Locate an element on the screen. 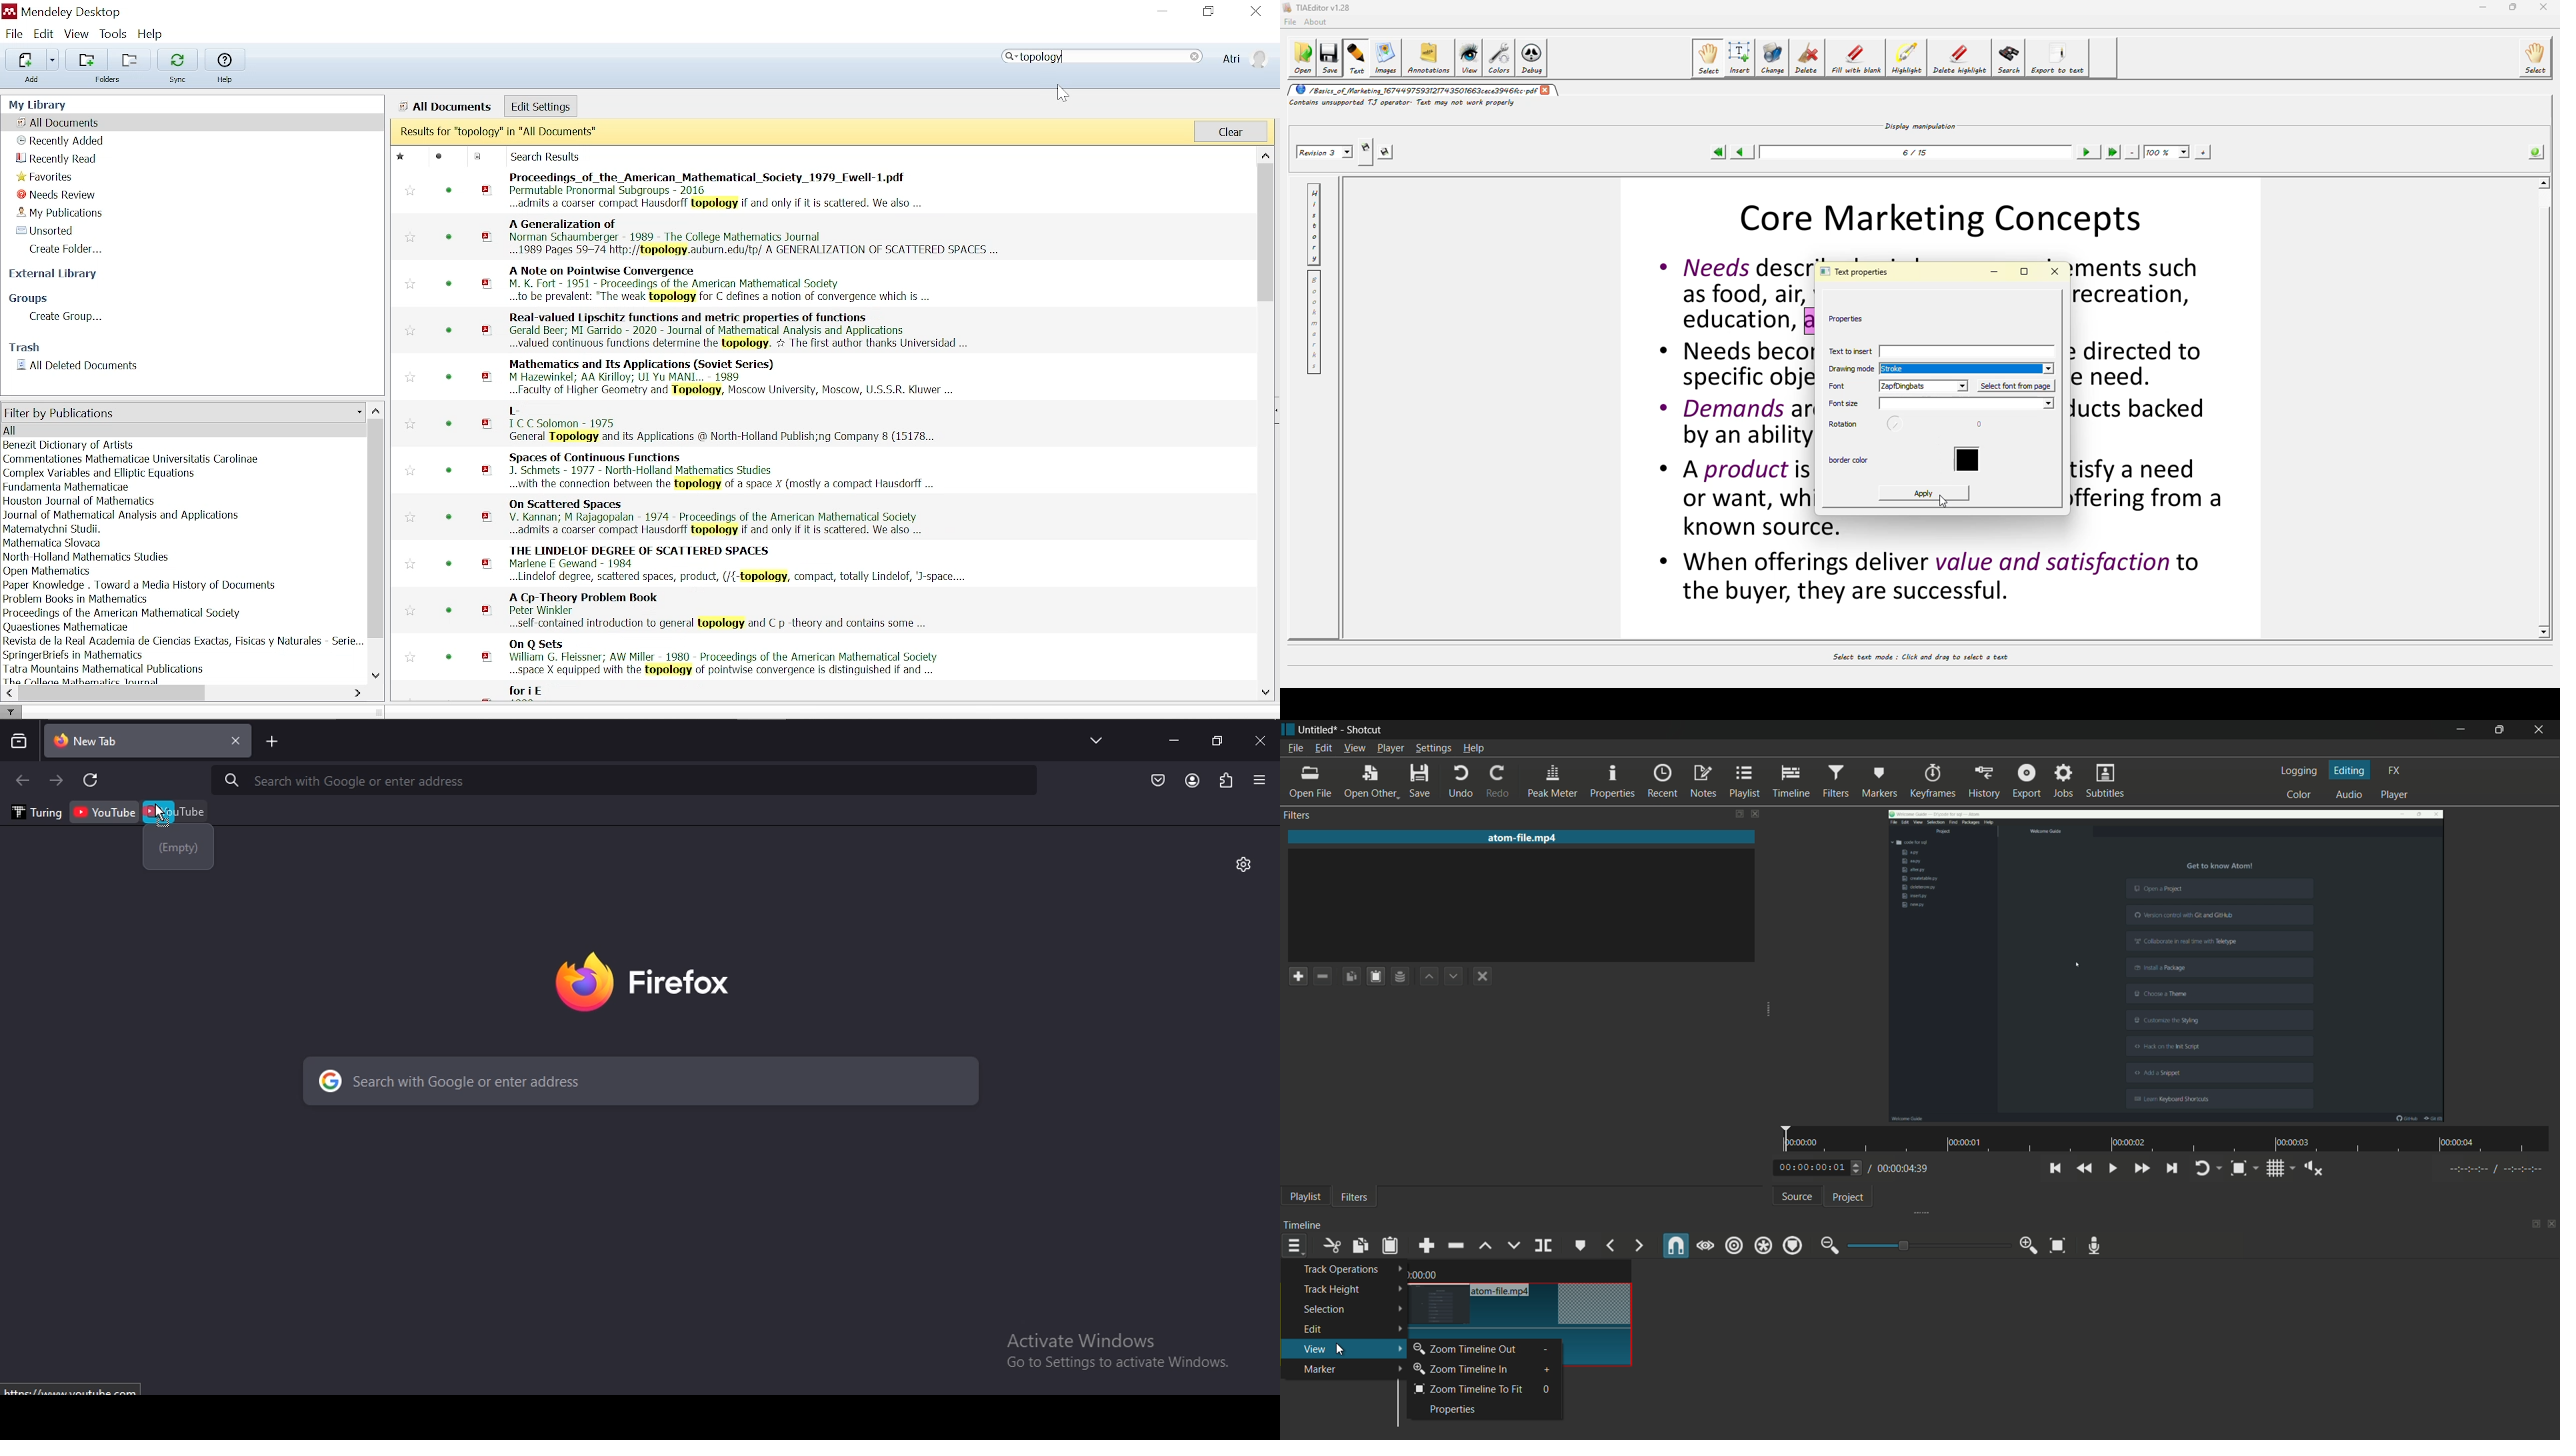  skip to the next point is located at coordinates (2171, 1167).